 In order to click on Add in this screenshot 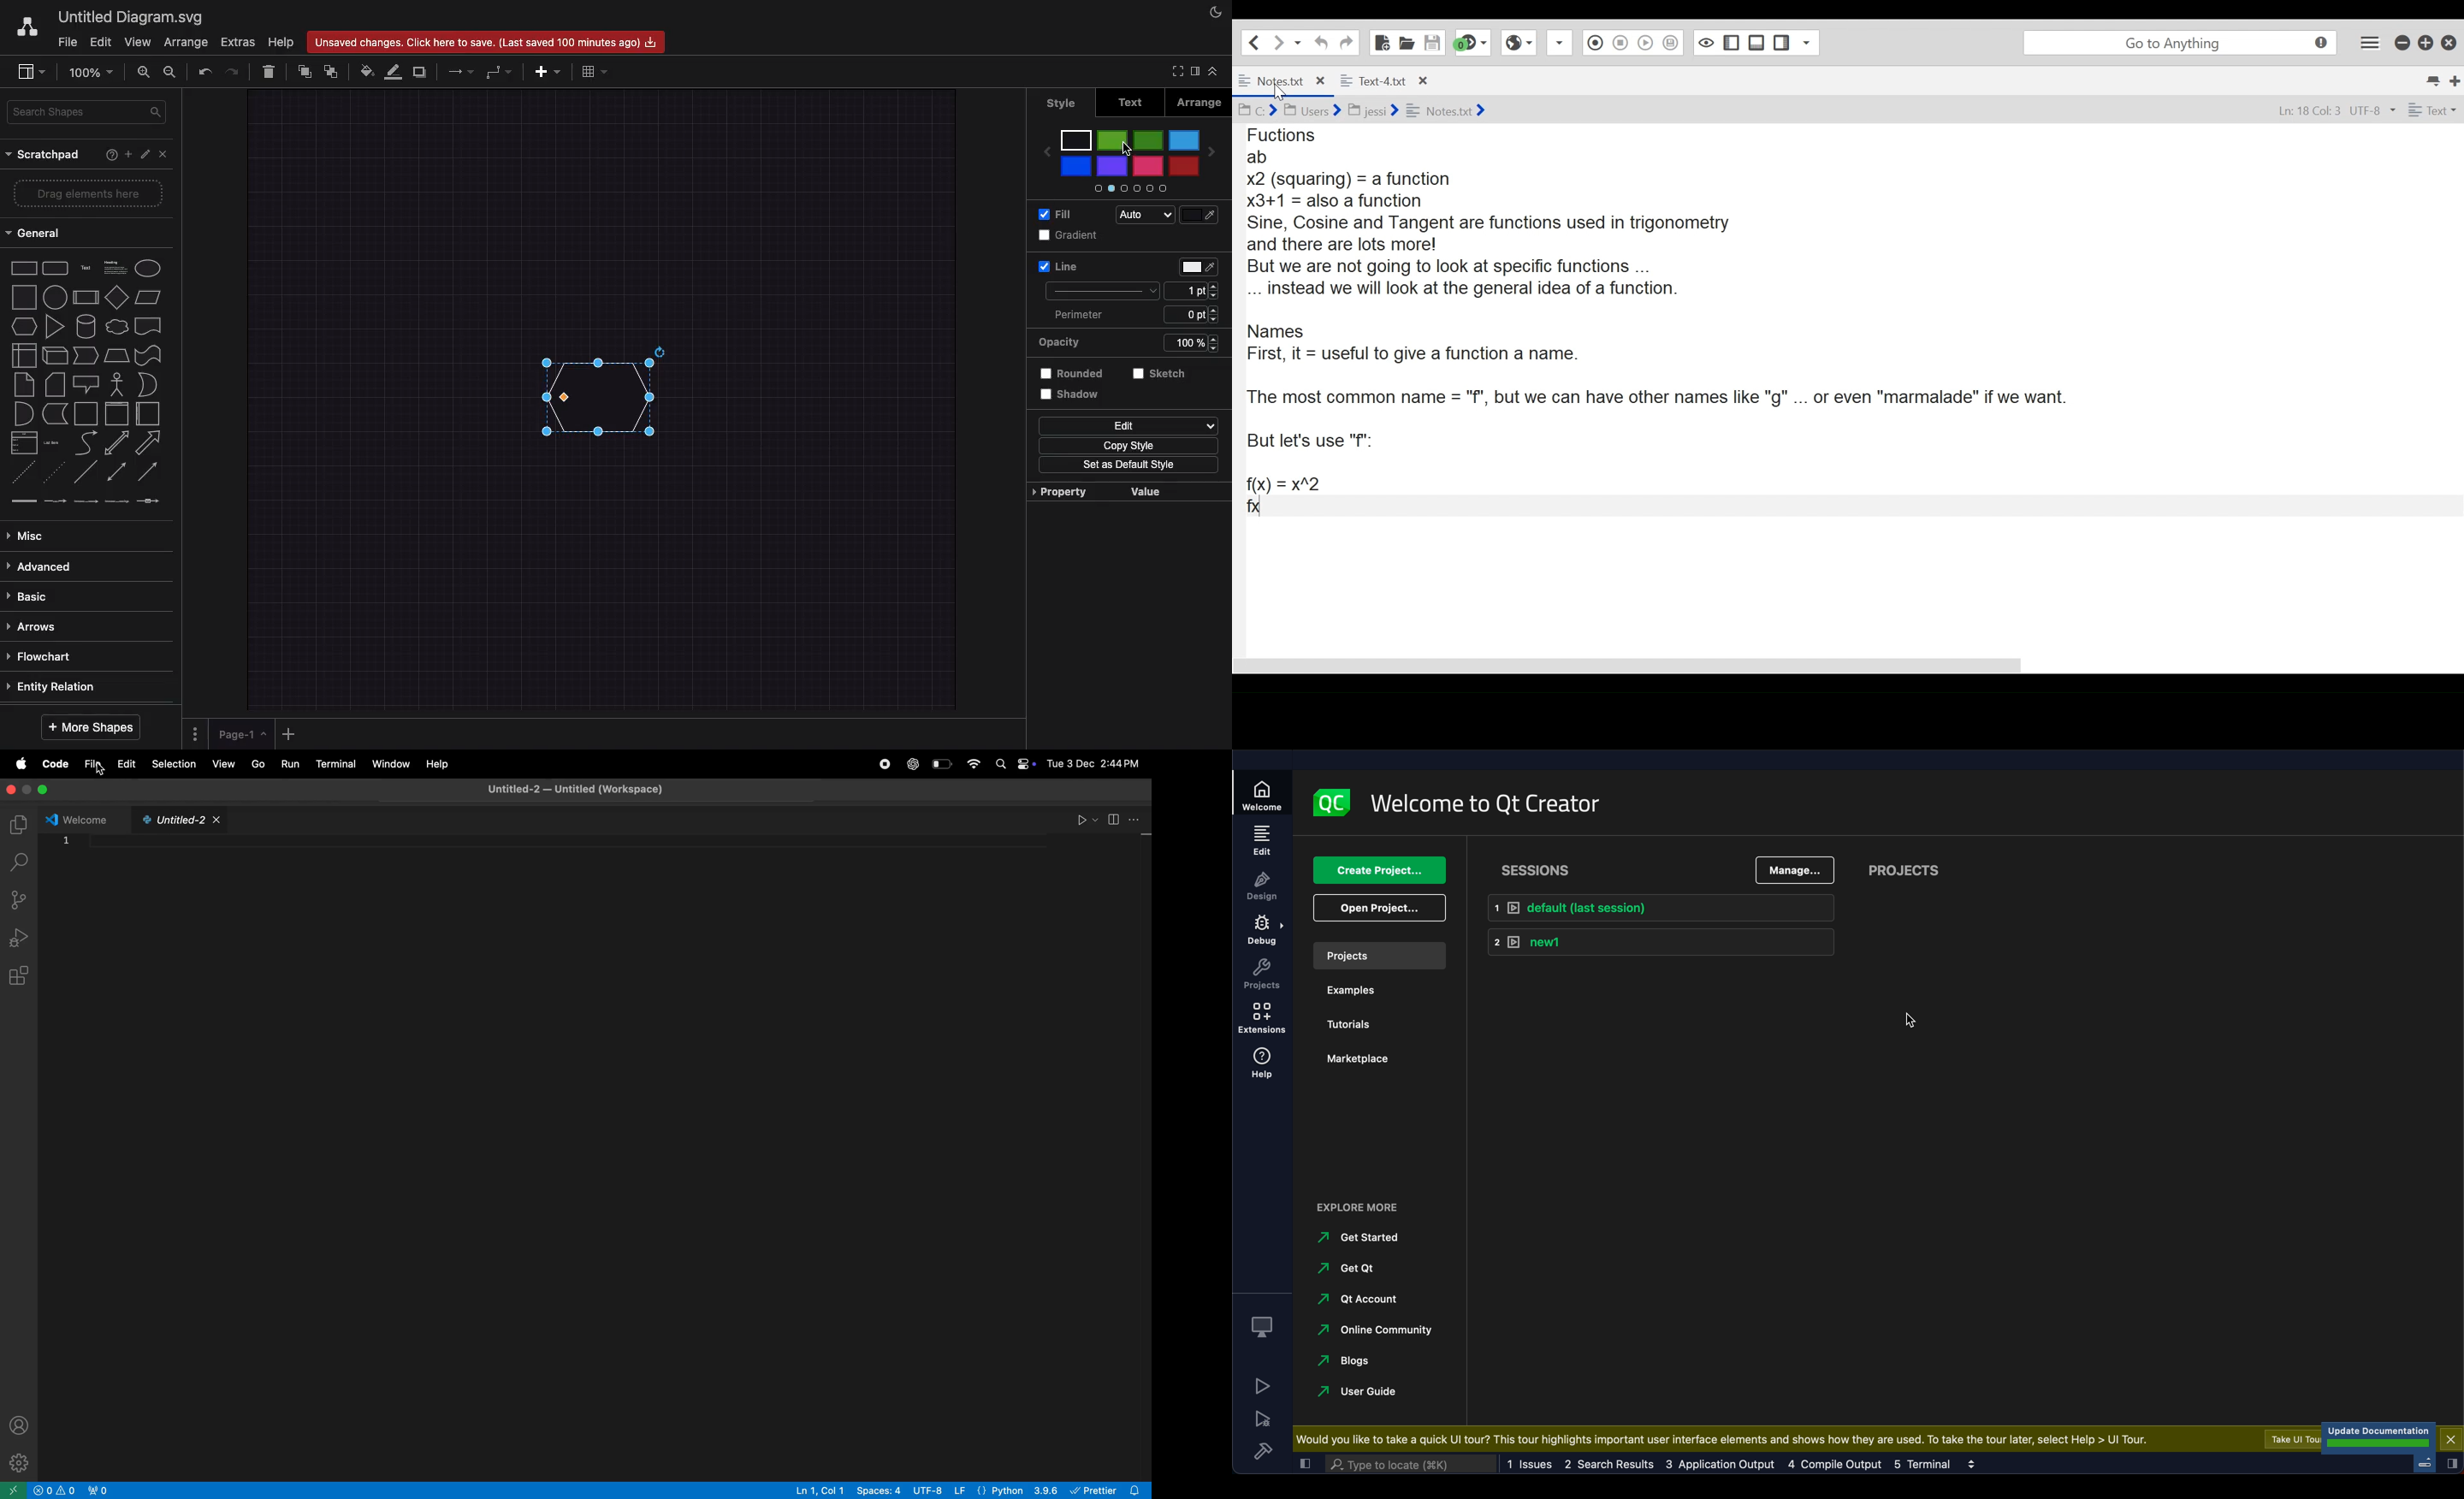, I will do `click(289, 734)`.